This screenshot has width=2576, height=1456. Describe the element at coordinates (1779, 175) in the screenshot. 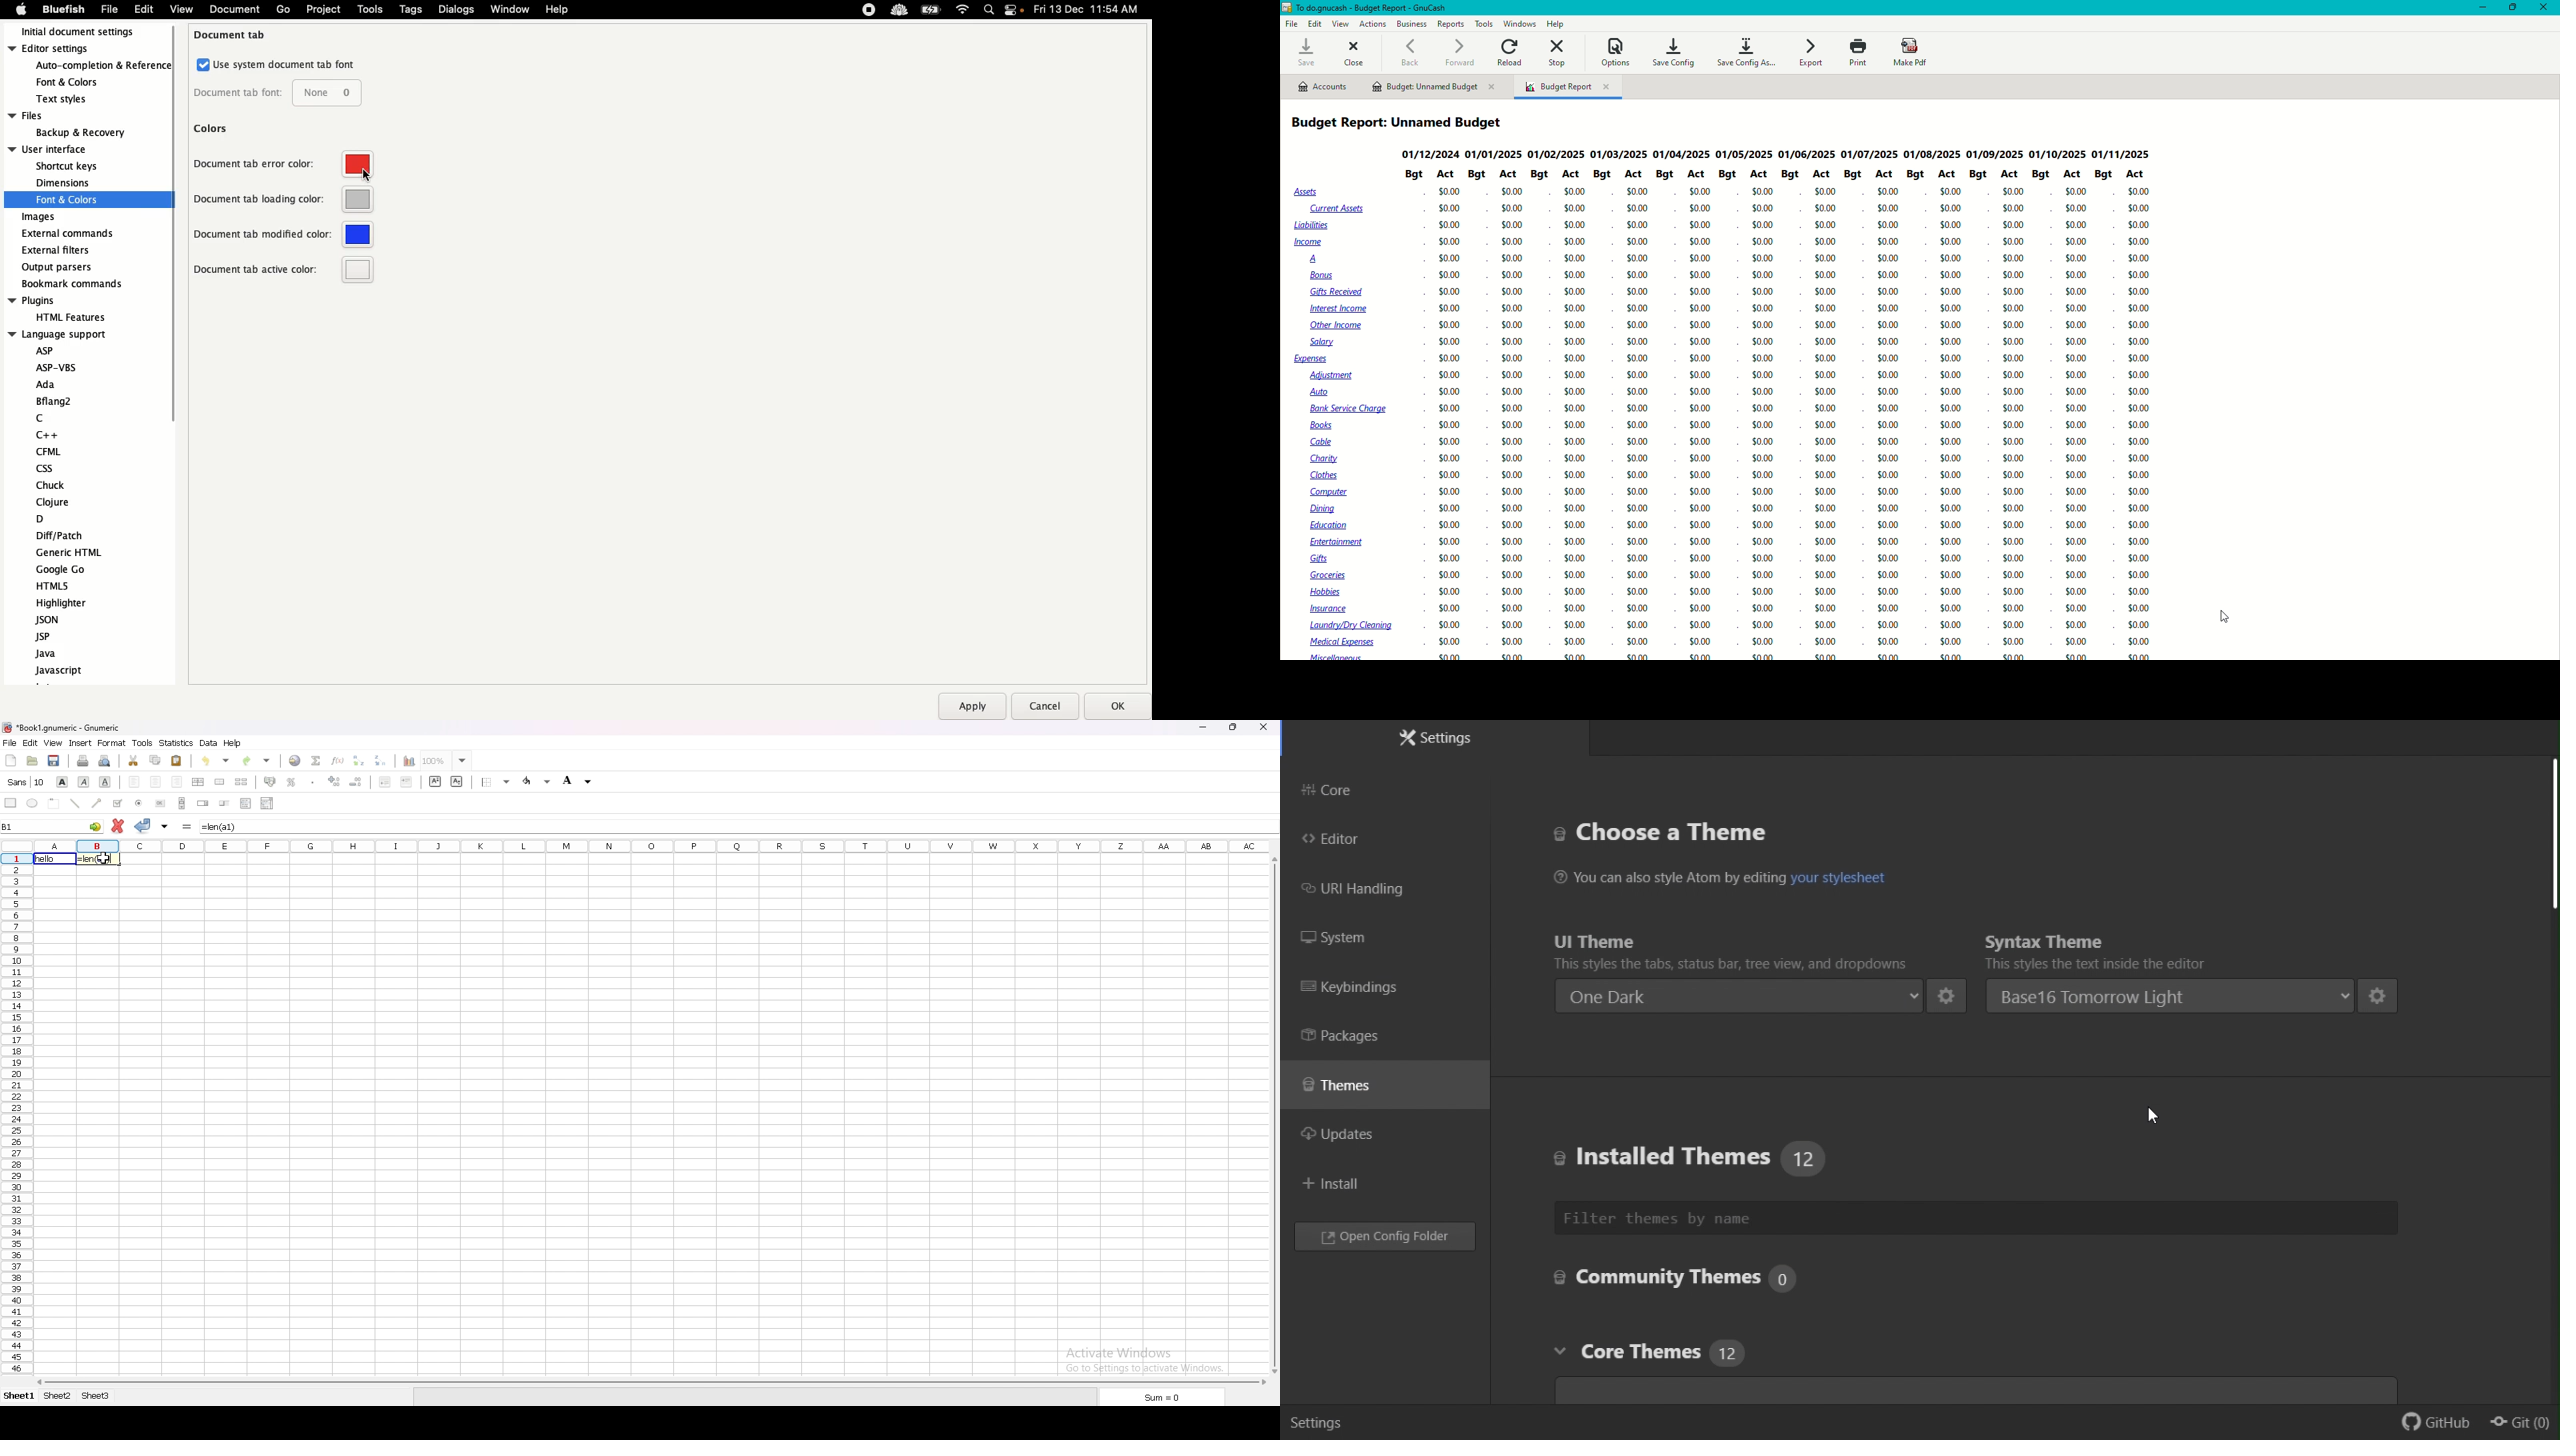

I see `Parameters` at that location.